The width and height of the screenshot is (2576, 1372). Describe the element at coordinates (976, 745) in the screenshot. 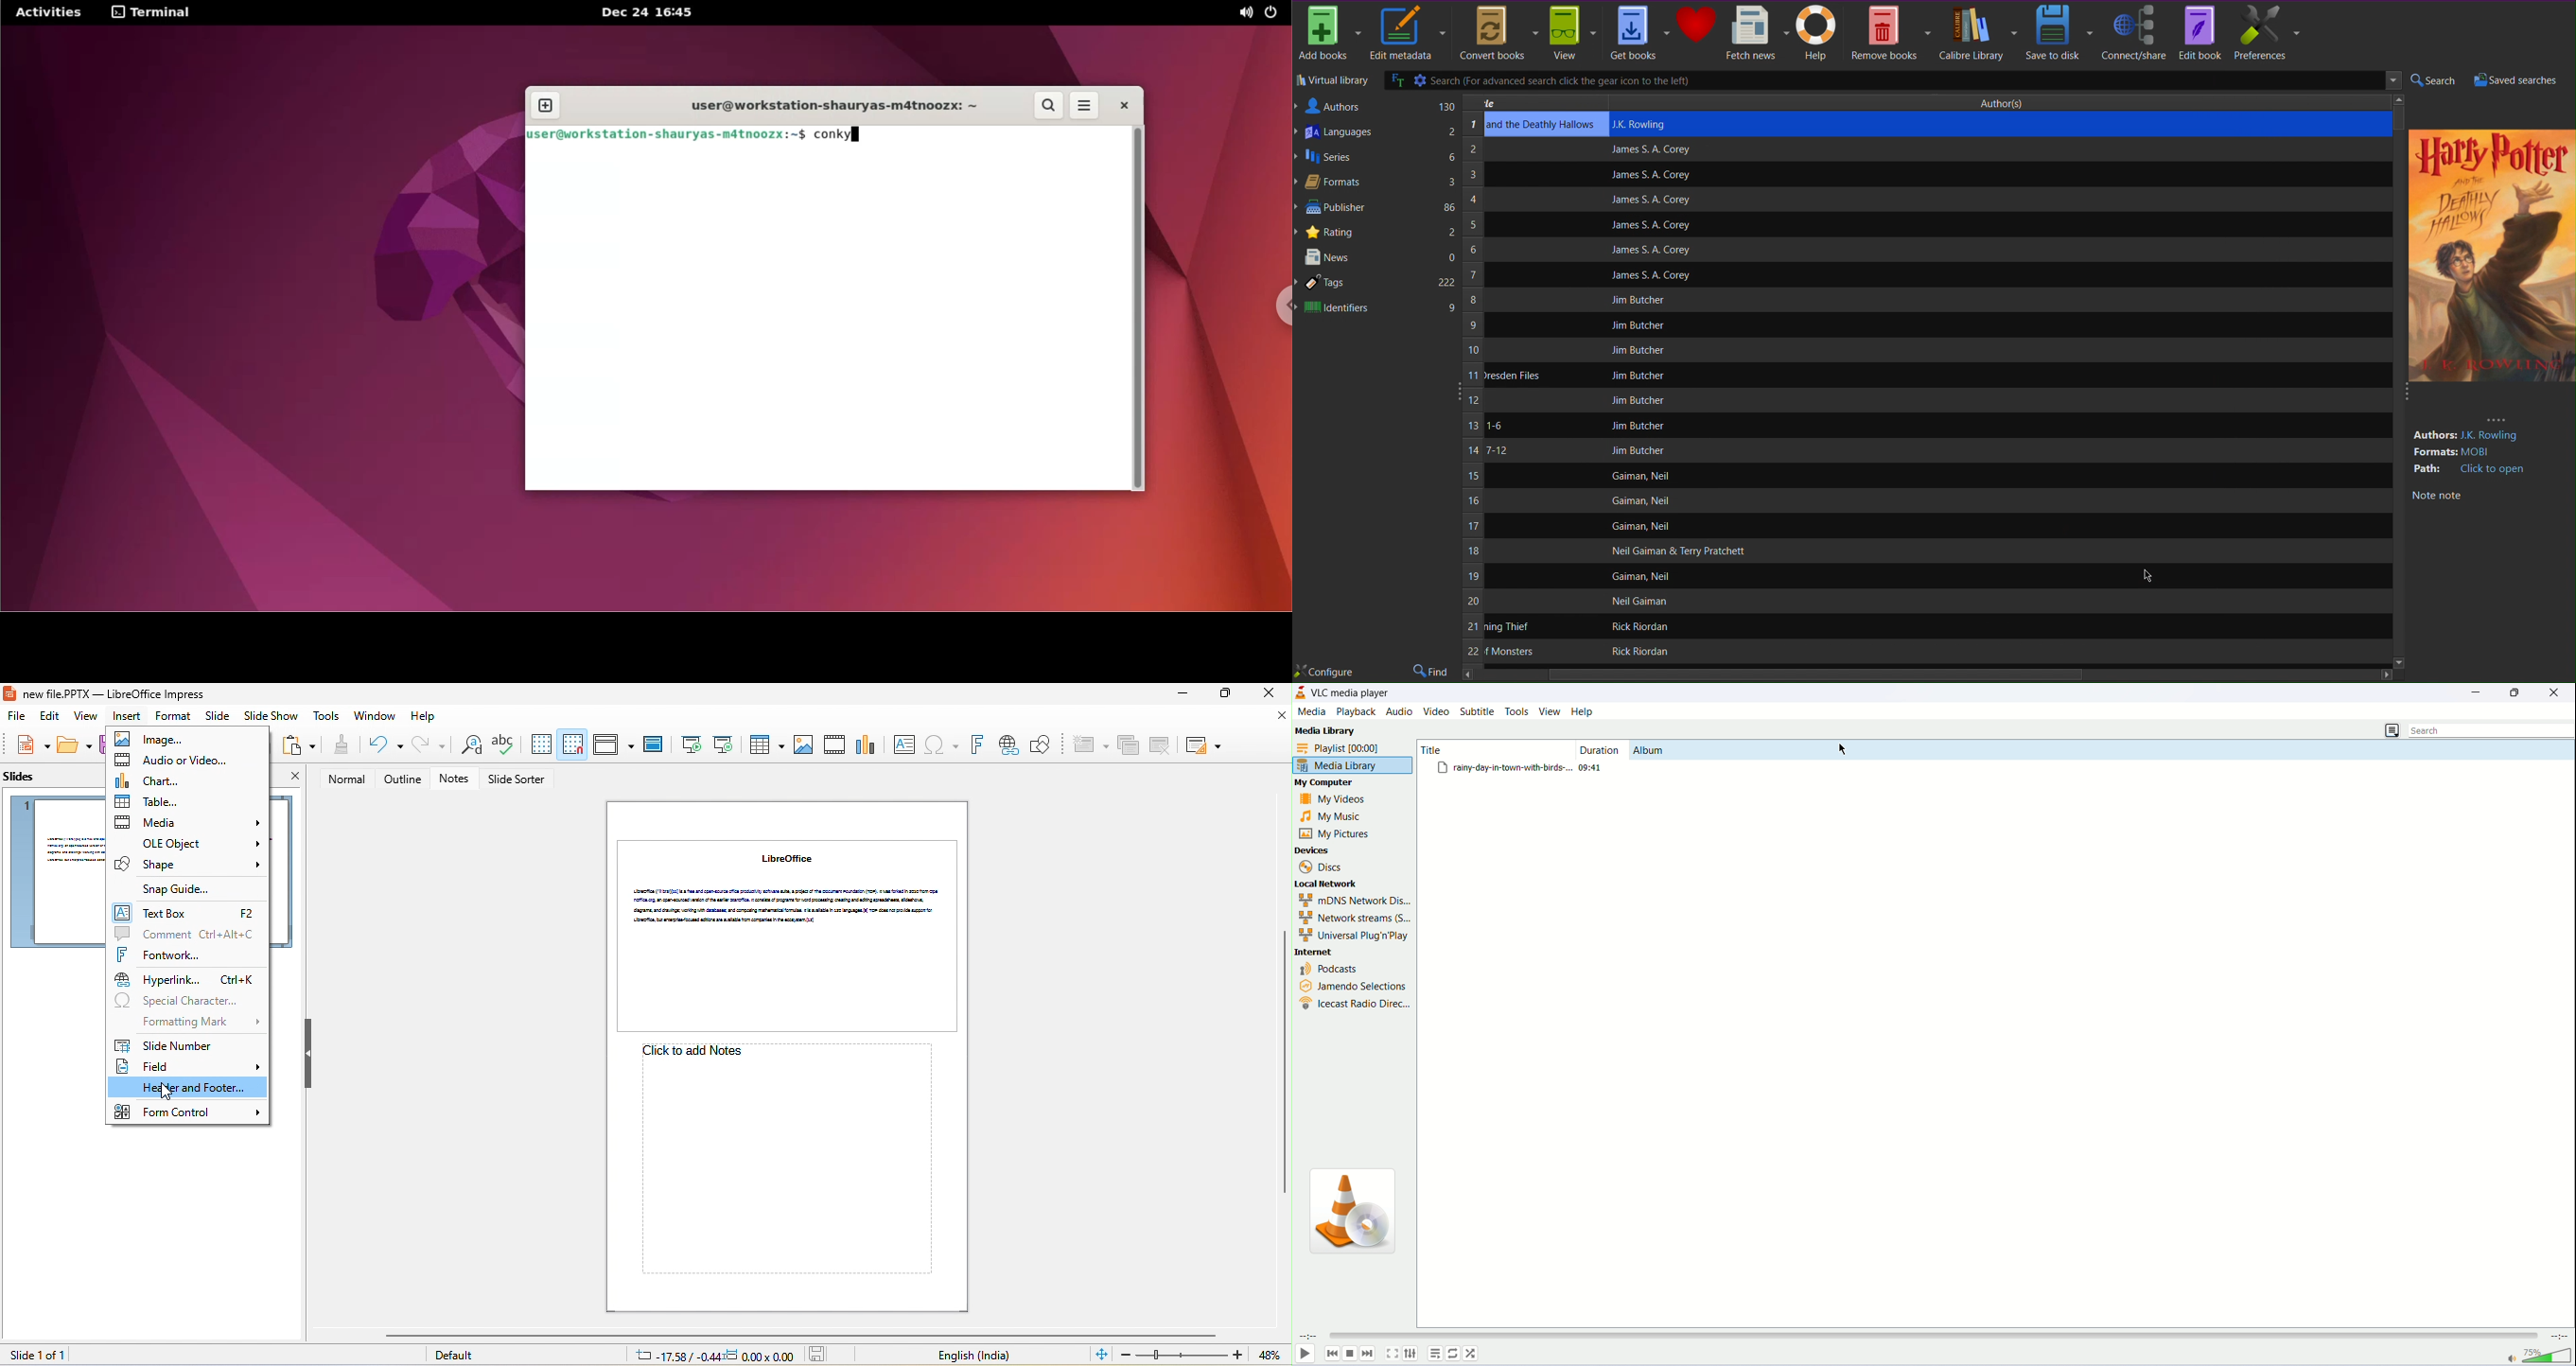

I see `font work text` at that location.